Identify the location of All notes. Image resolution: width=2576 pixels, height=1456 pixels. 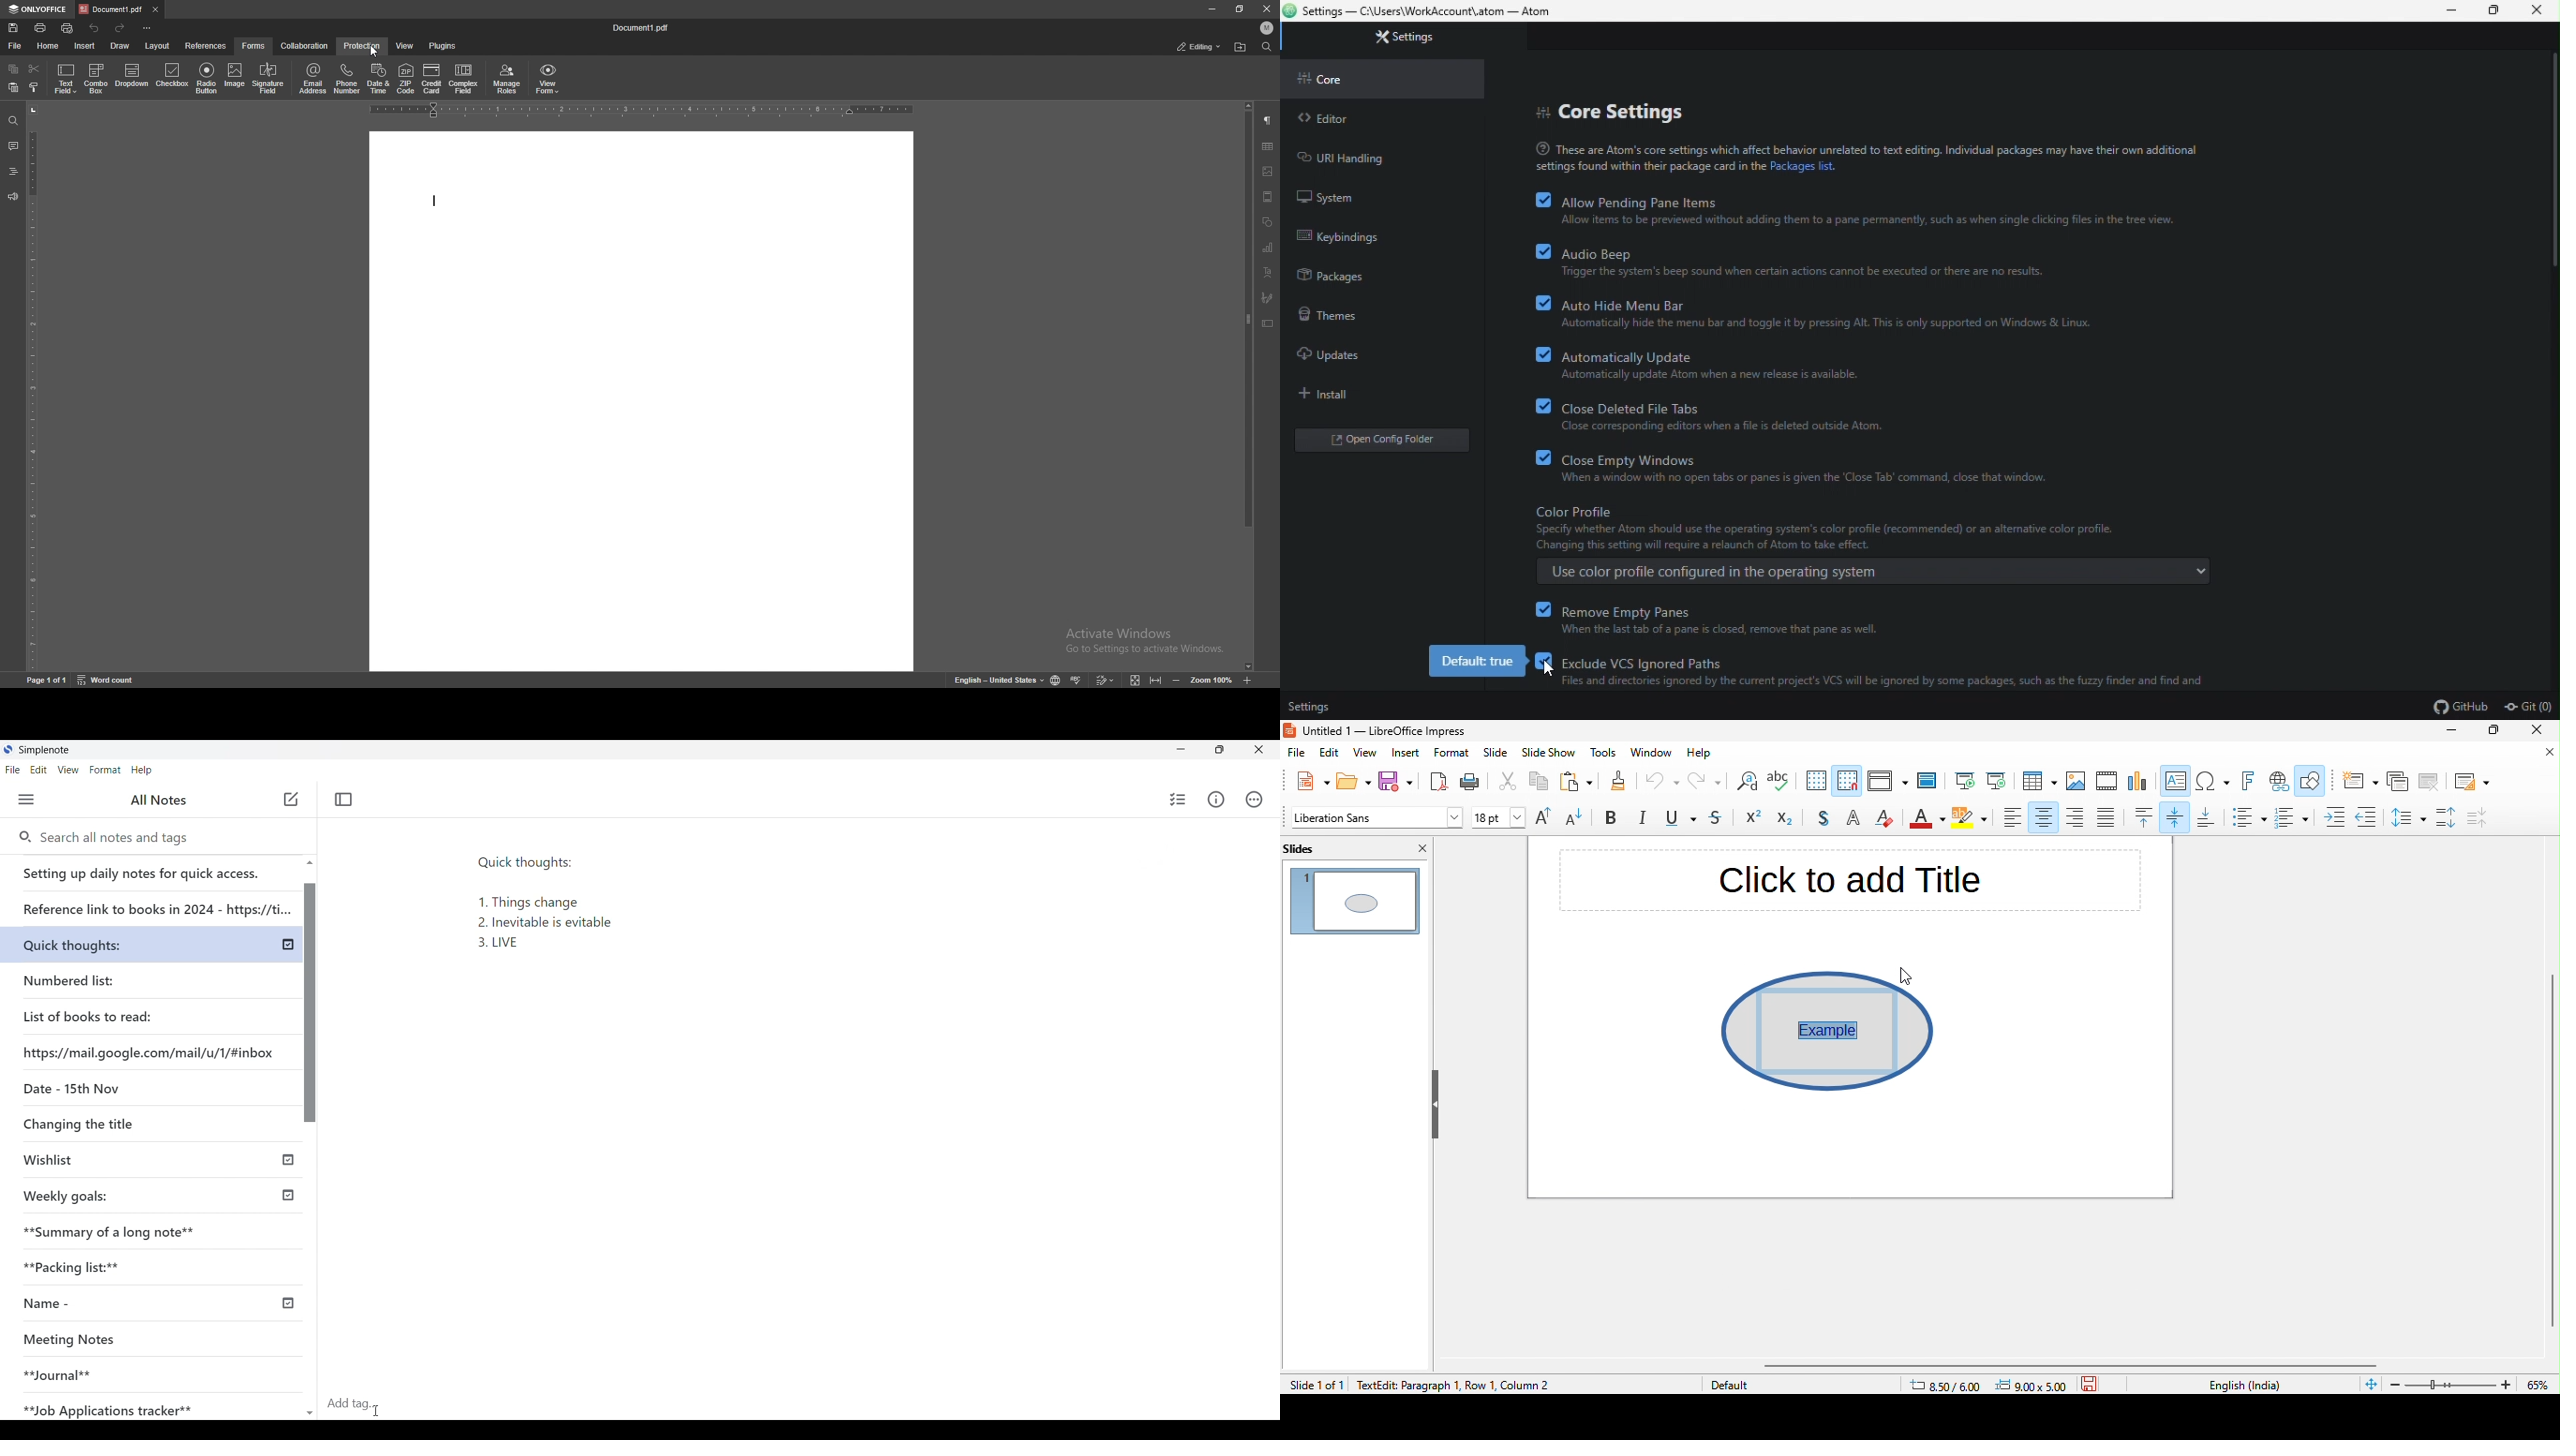
(159, 800).